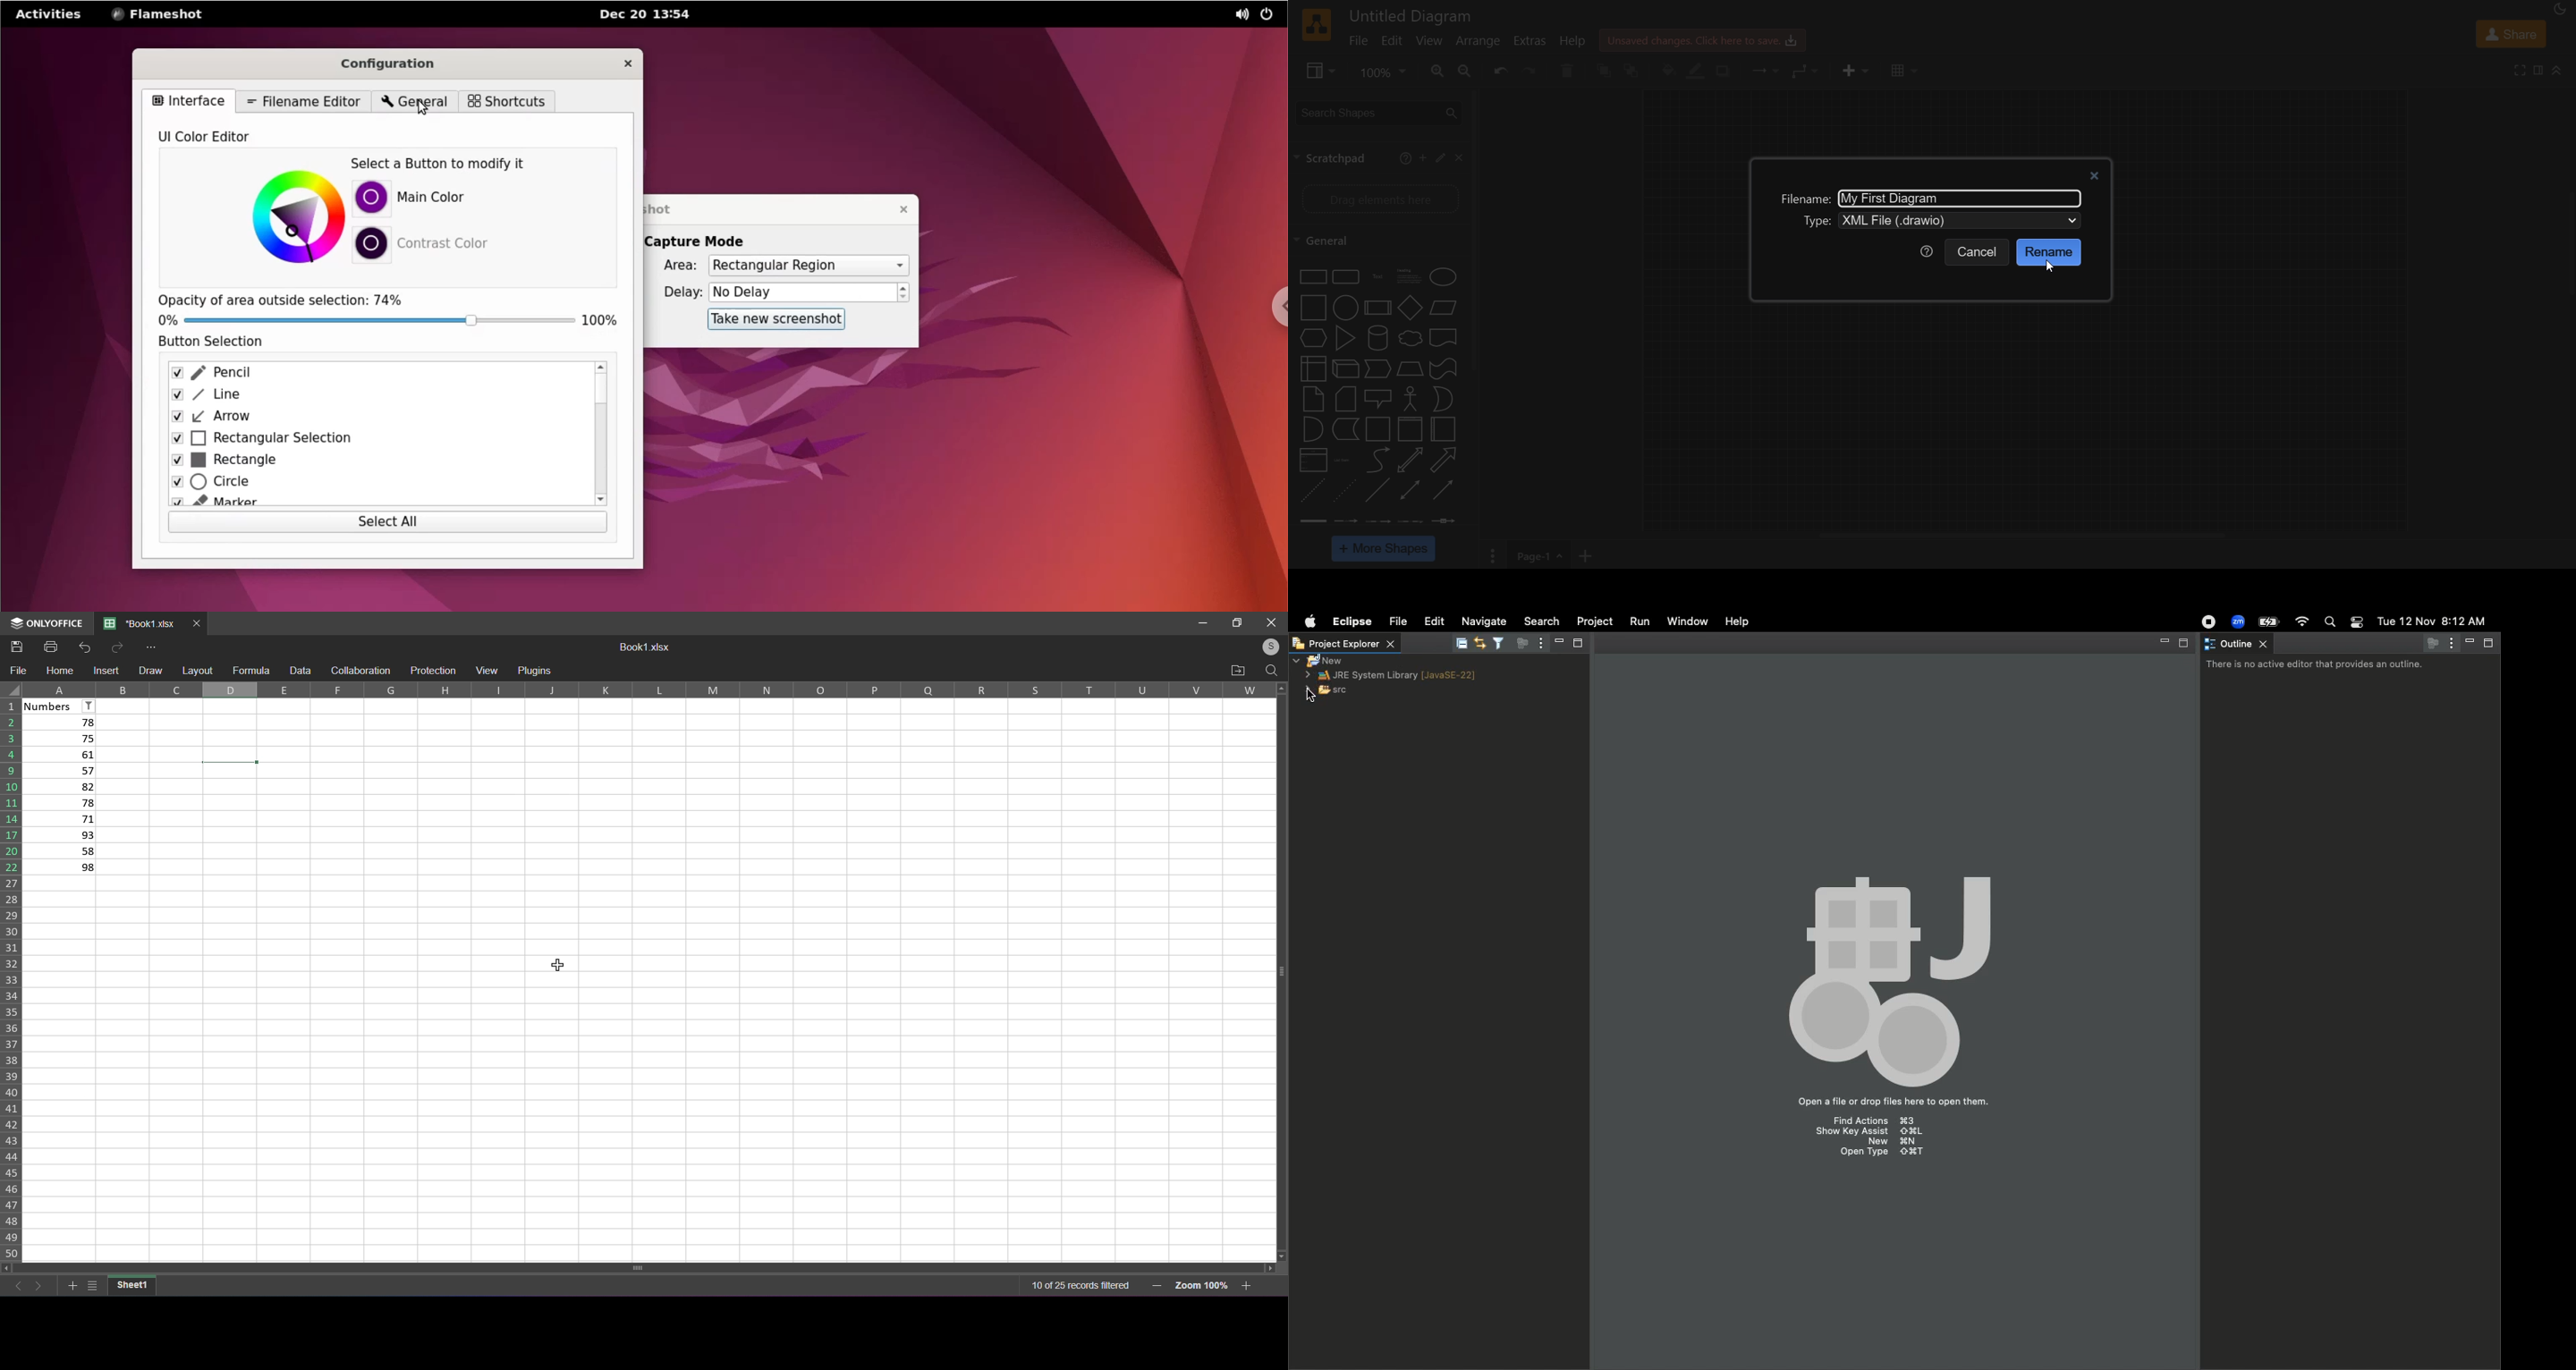  I want to click on vertical scroll bar, so click(1476, 229).